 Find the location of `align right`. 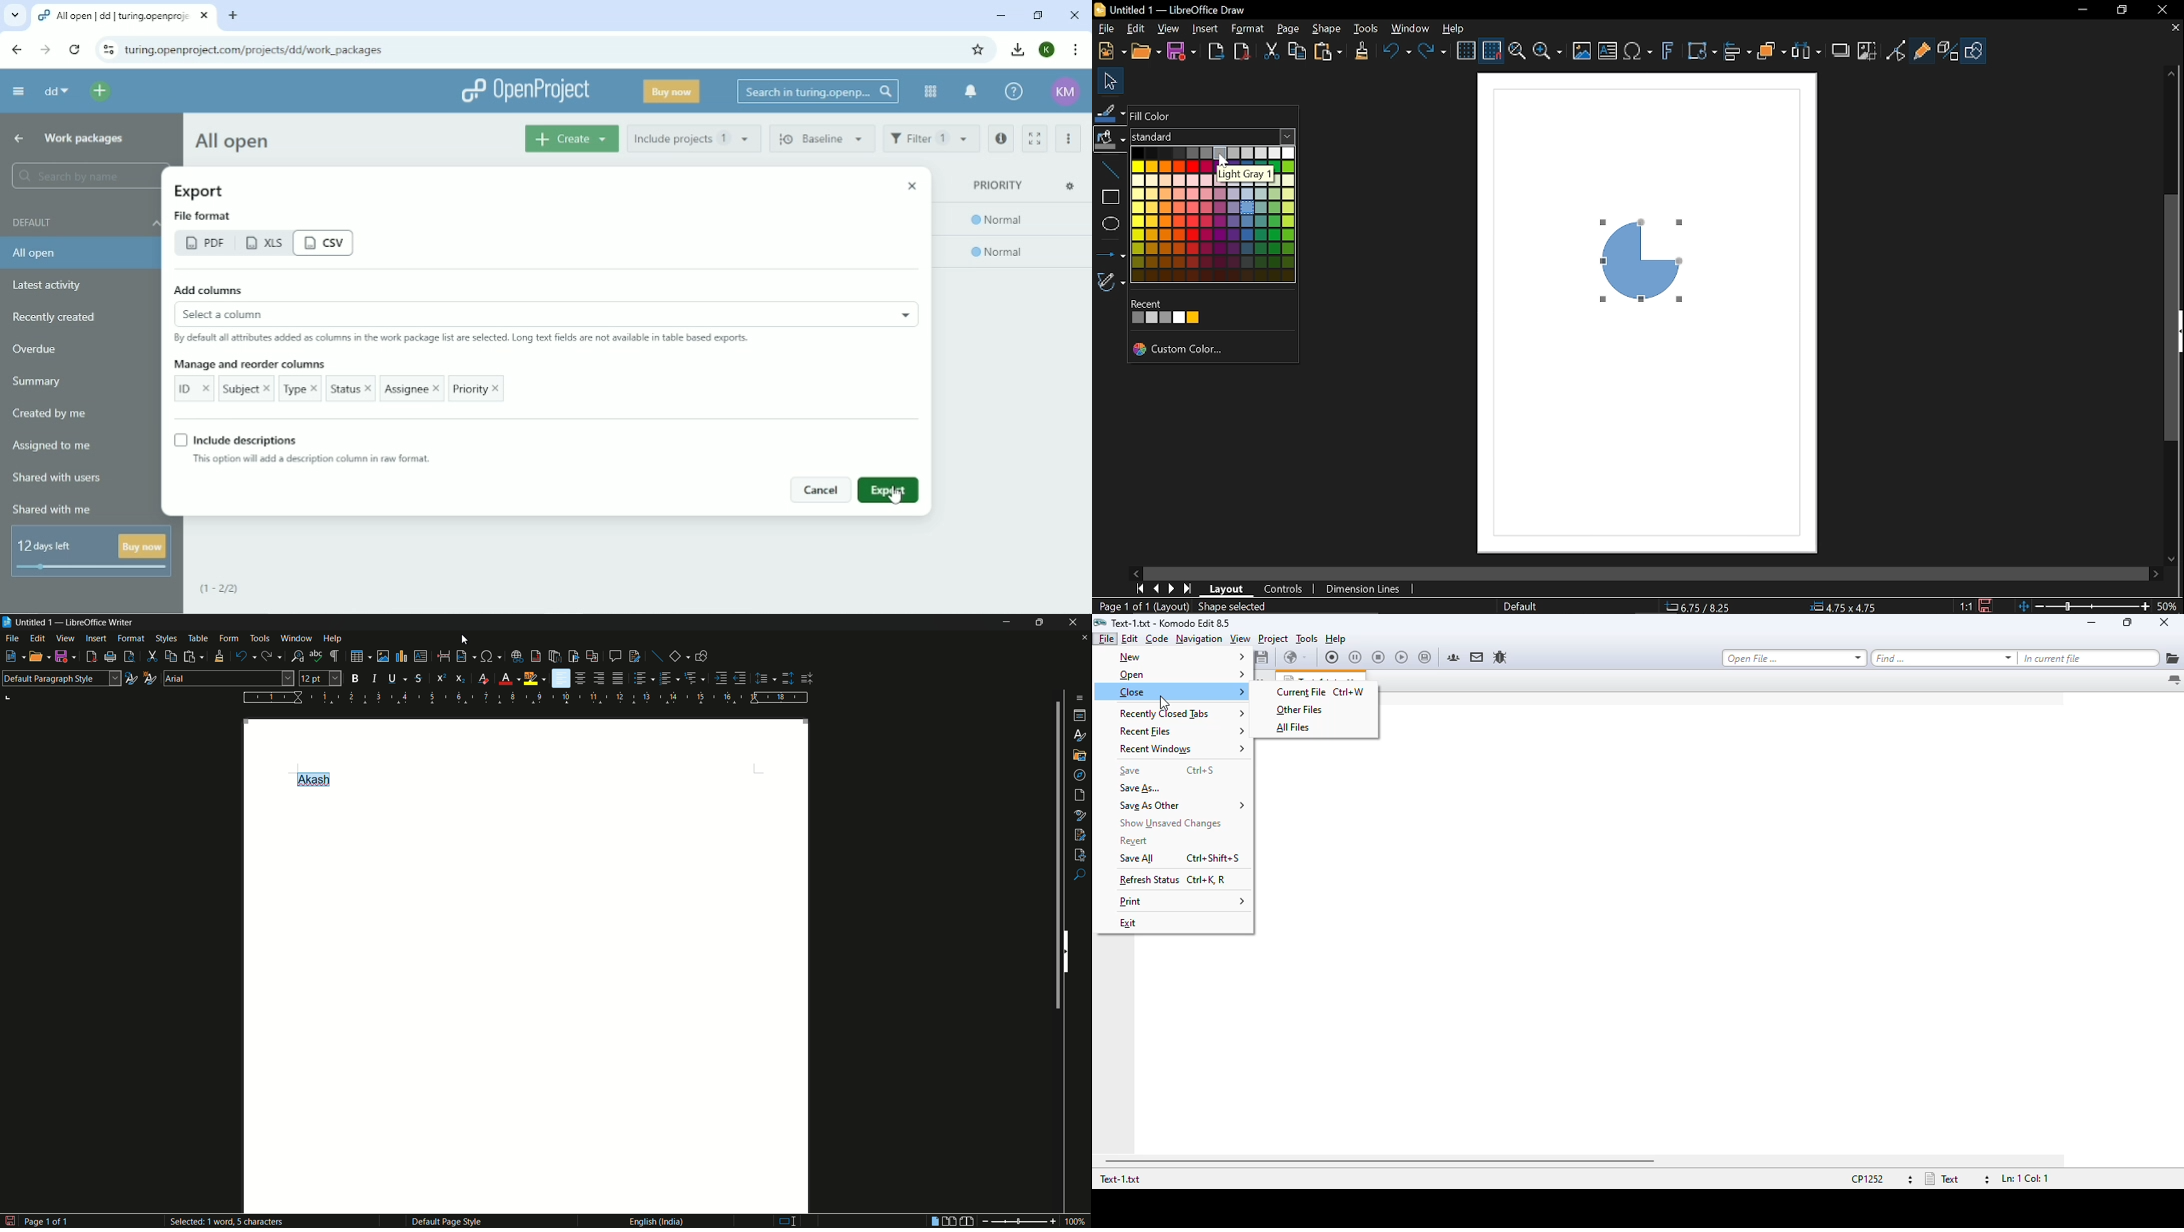

align right is located at coordinates (599, 678).